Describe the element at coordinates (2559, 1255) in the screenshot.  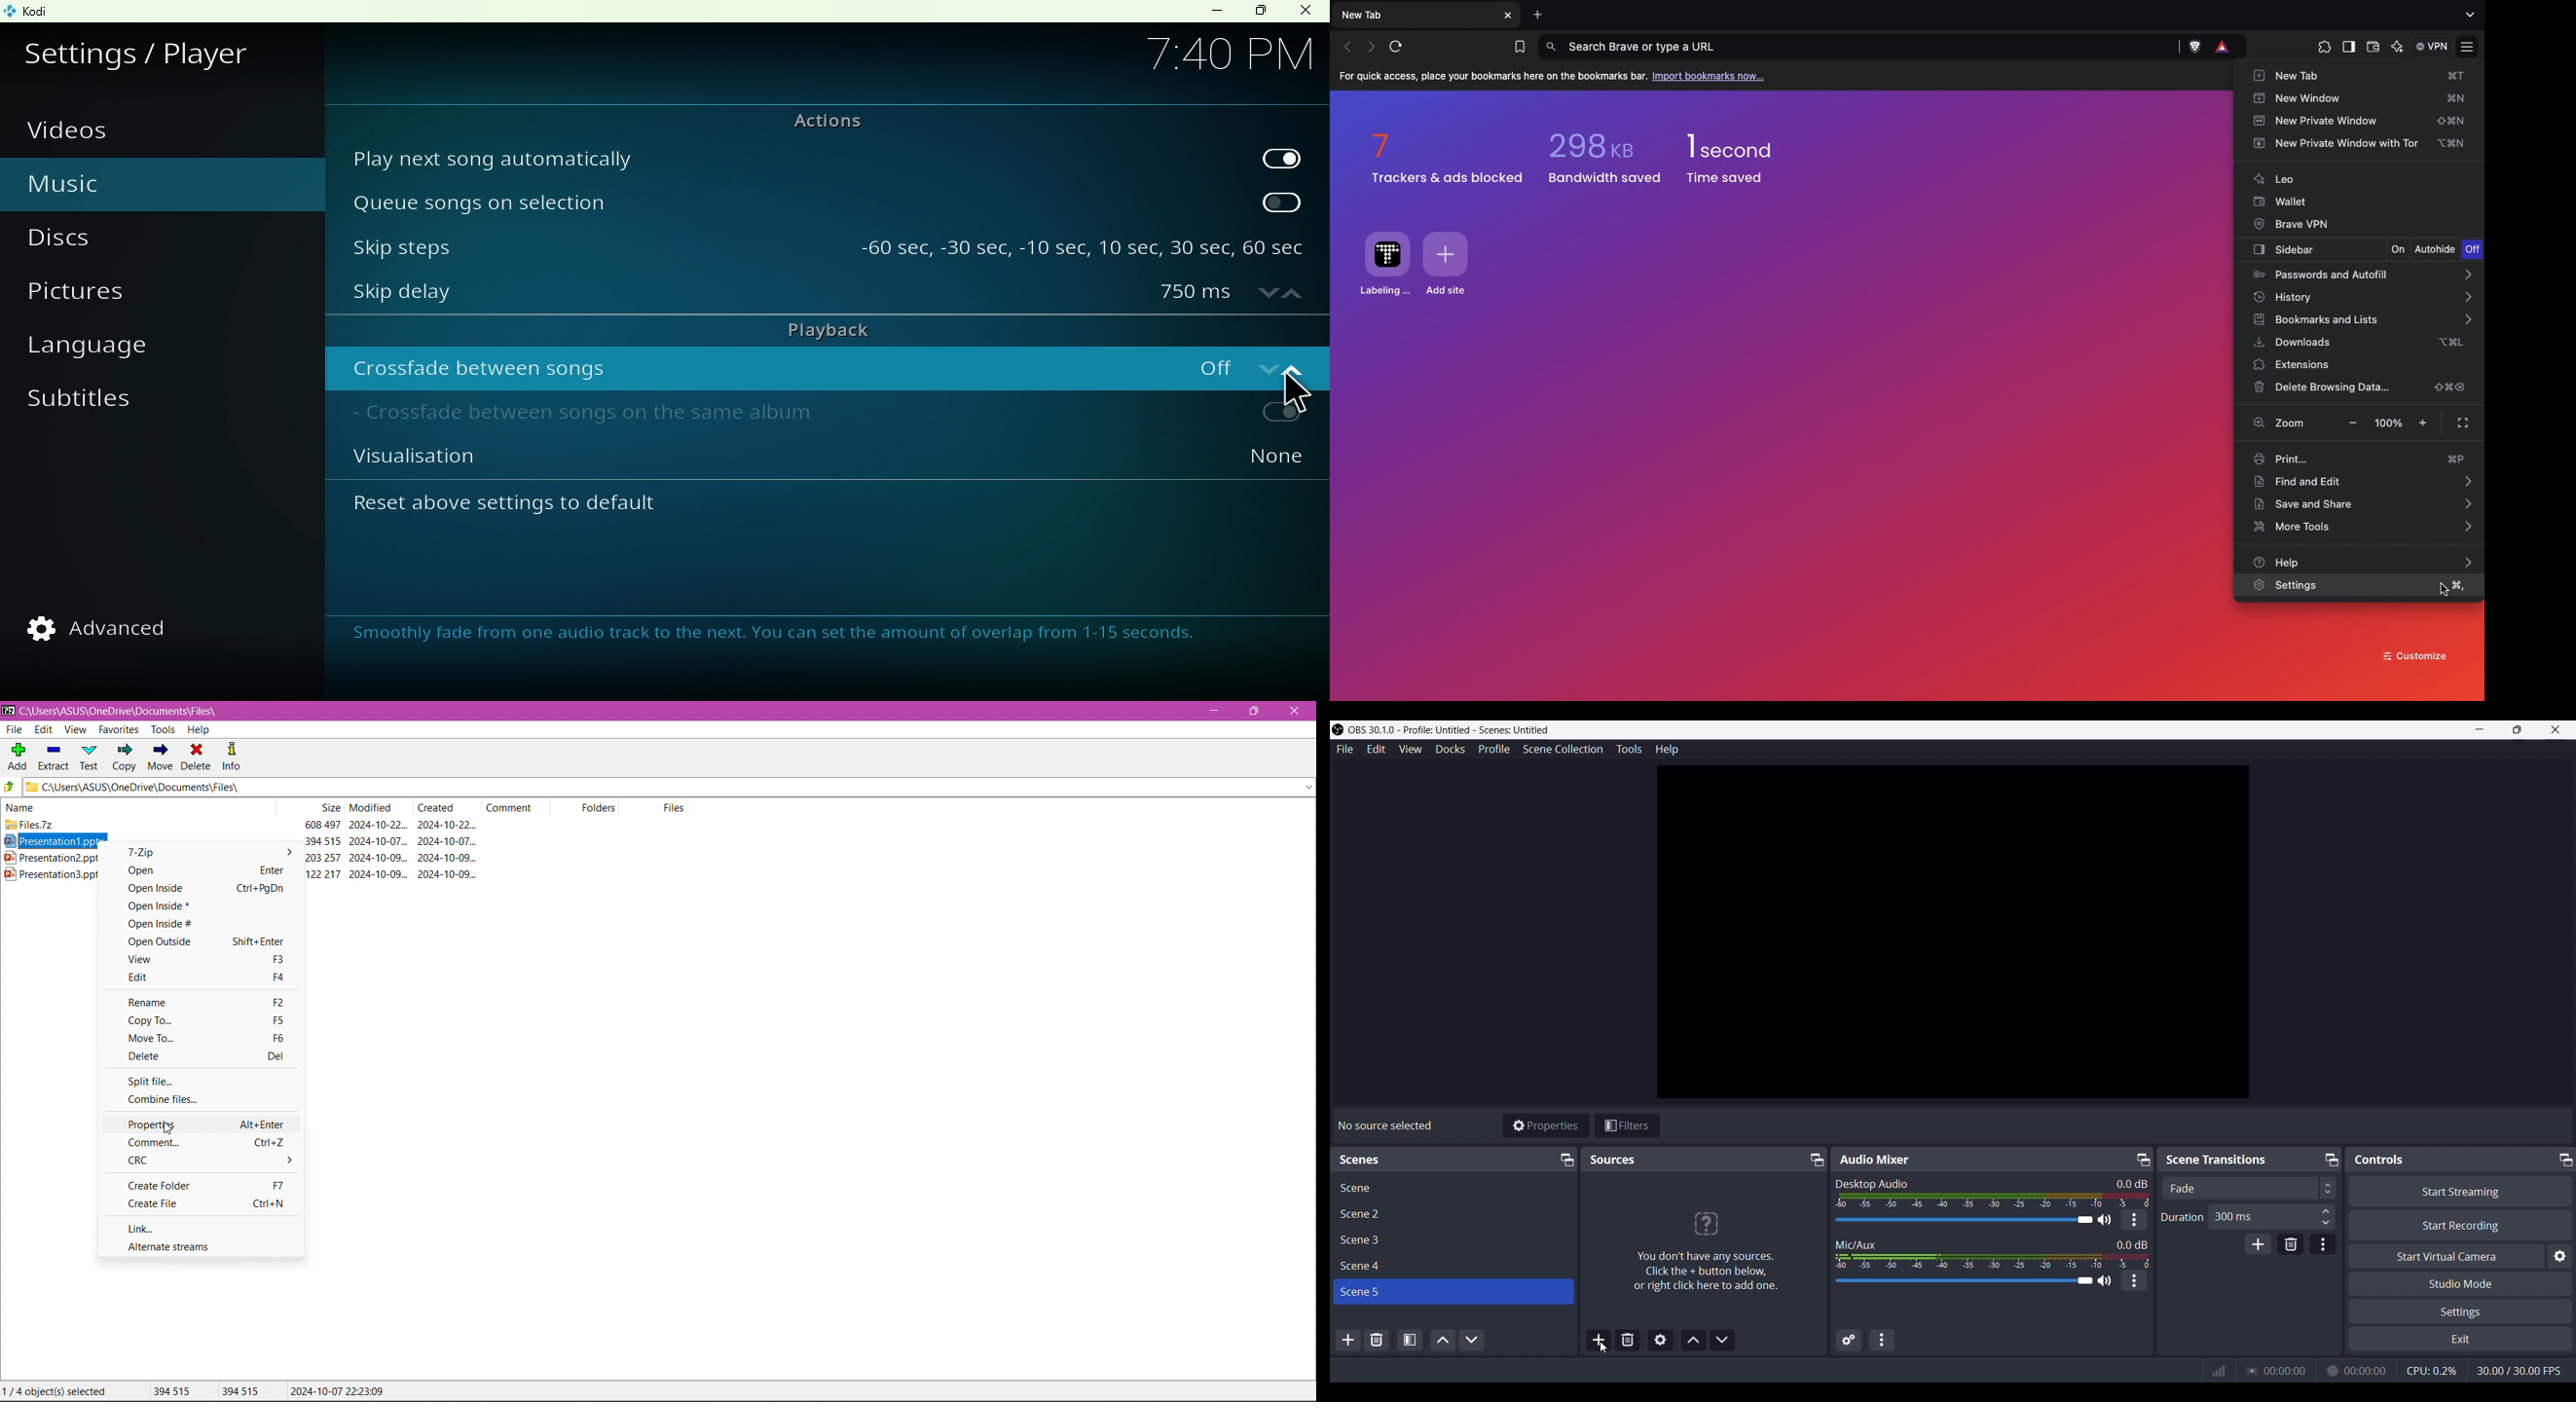
I see `Settings` at that location.